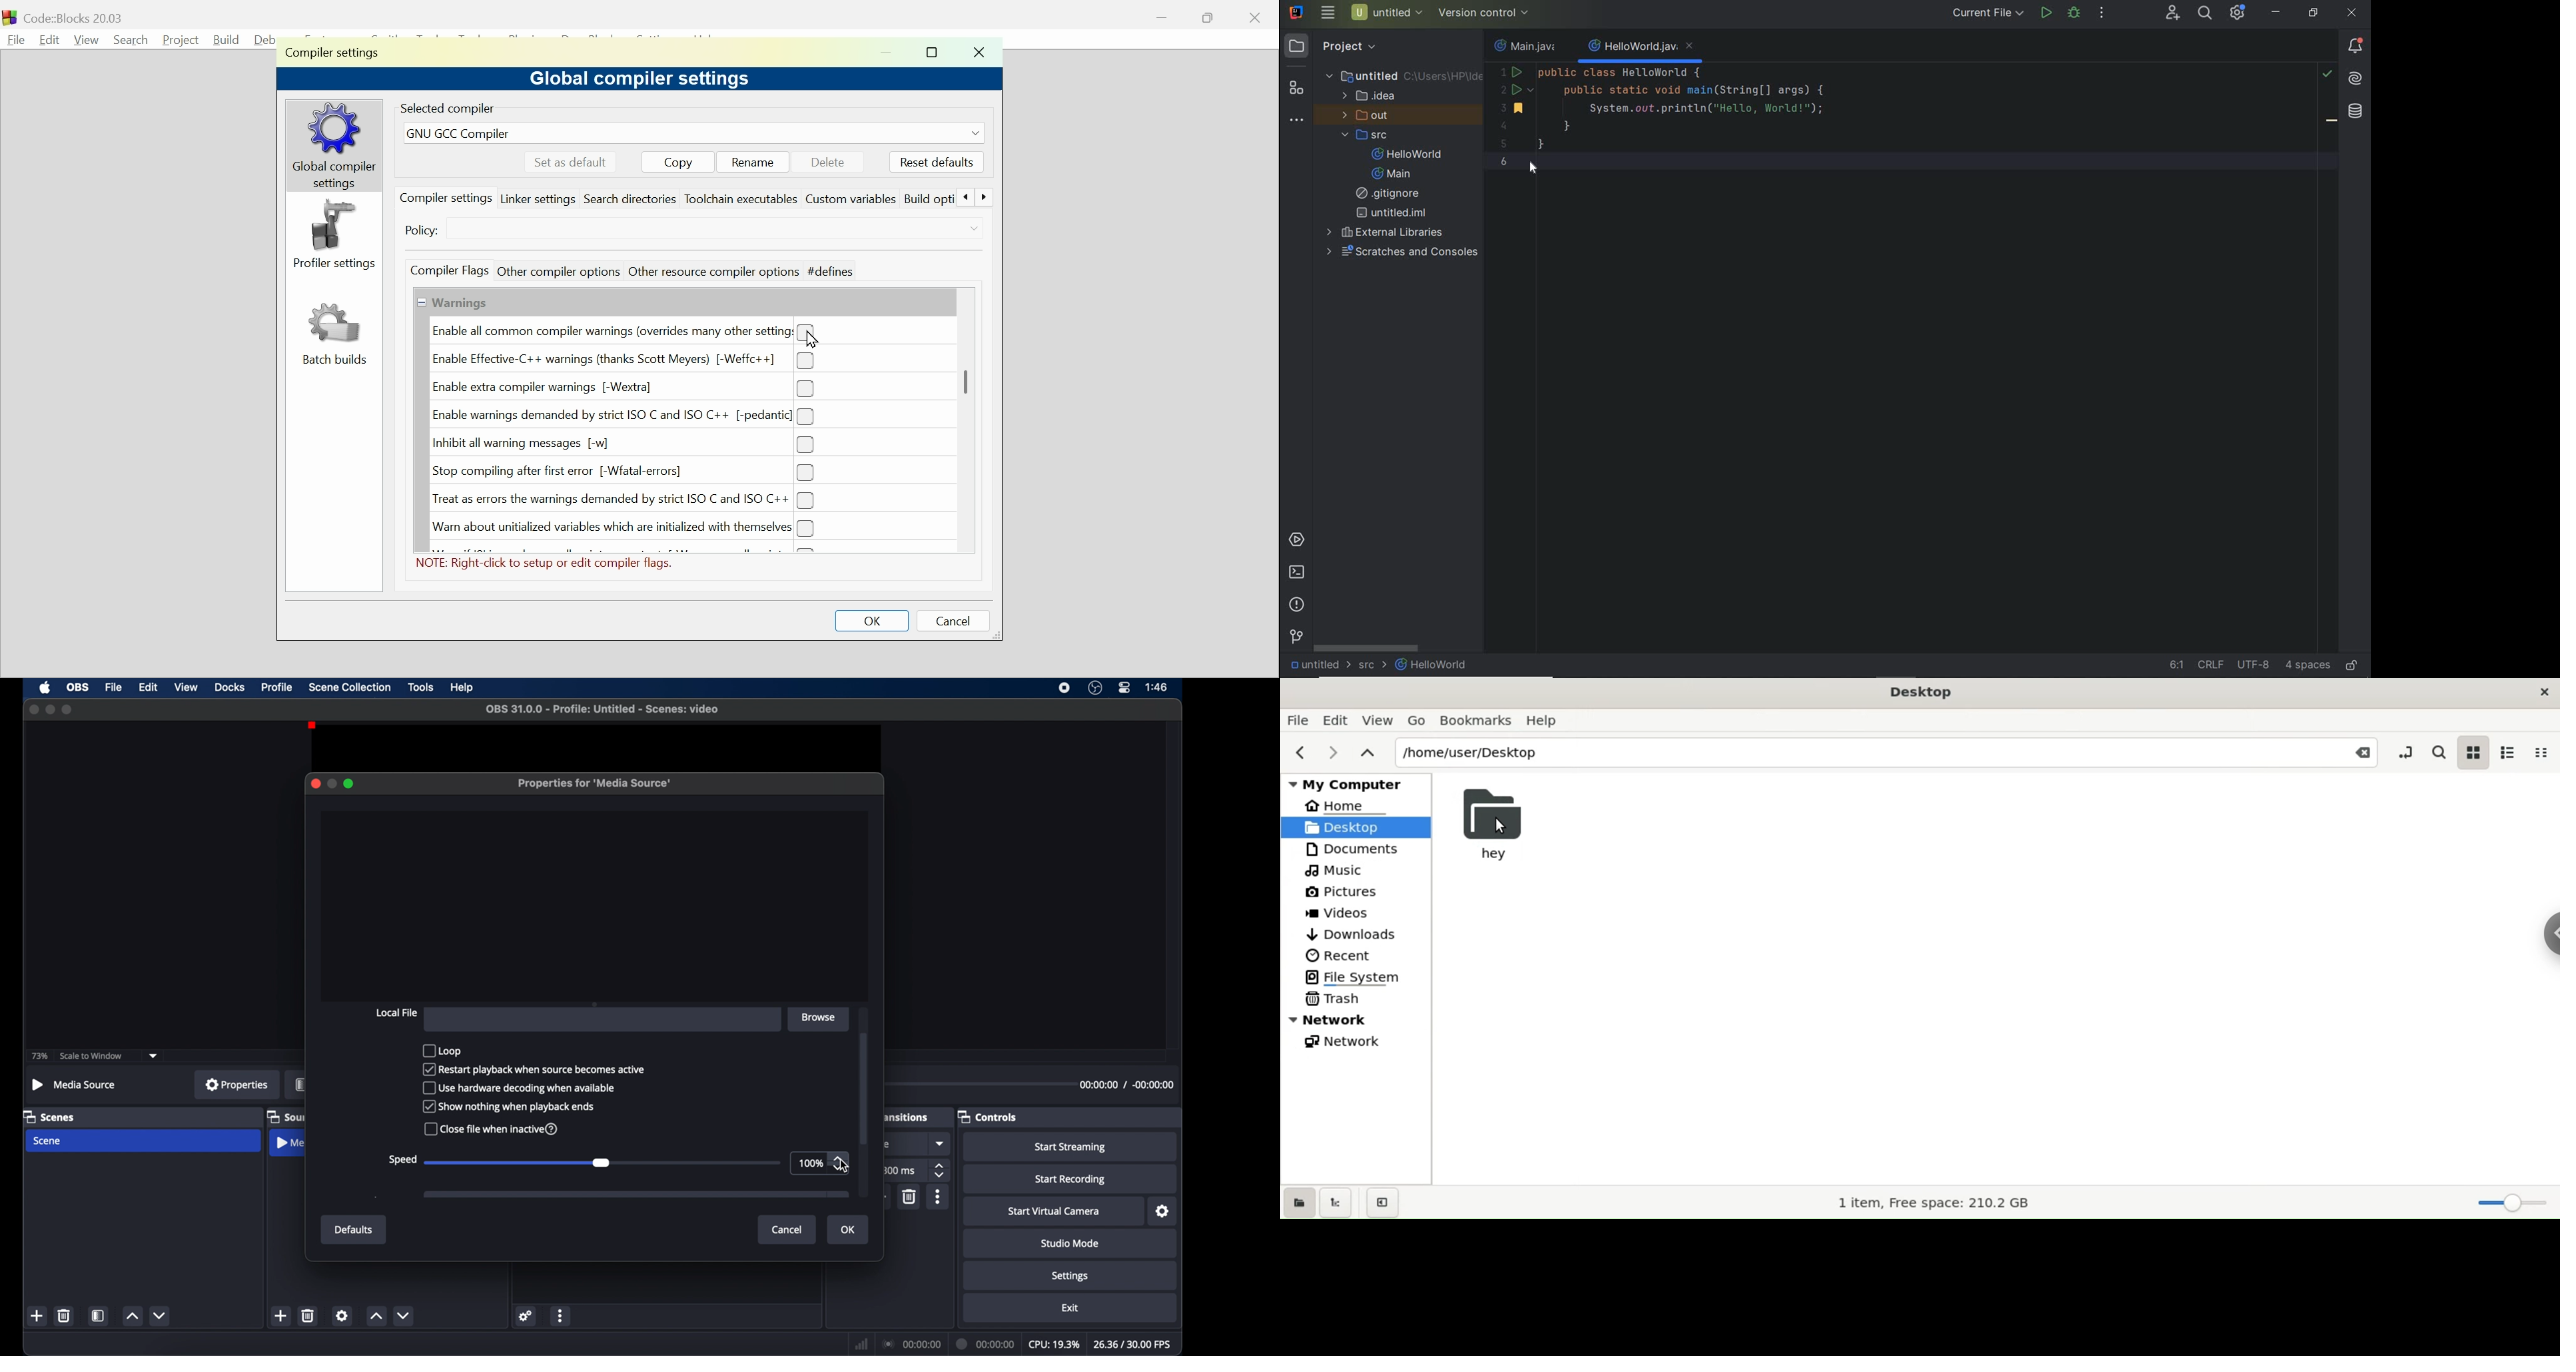 The width and height of the screenshot is (2576, 1372). What do you see at coordinates (1125, 687) in the screenshot?
I see `control center` at bounding box center [1125, 687].